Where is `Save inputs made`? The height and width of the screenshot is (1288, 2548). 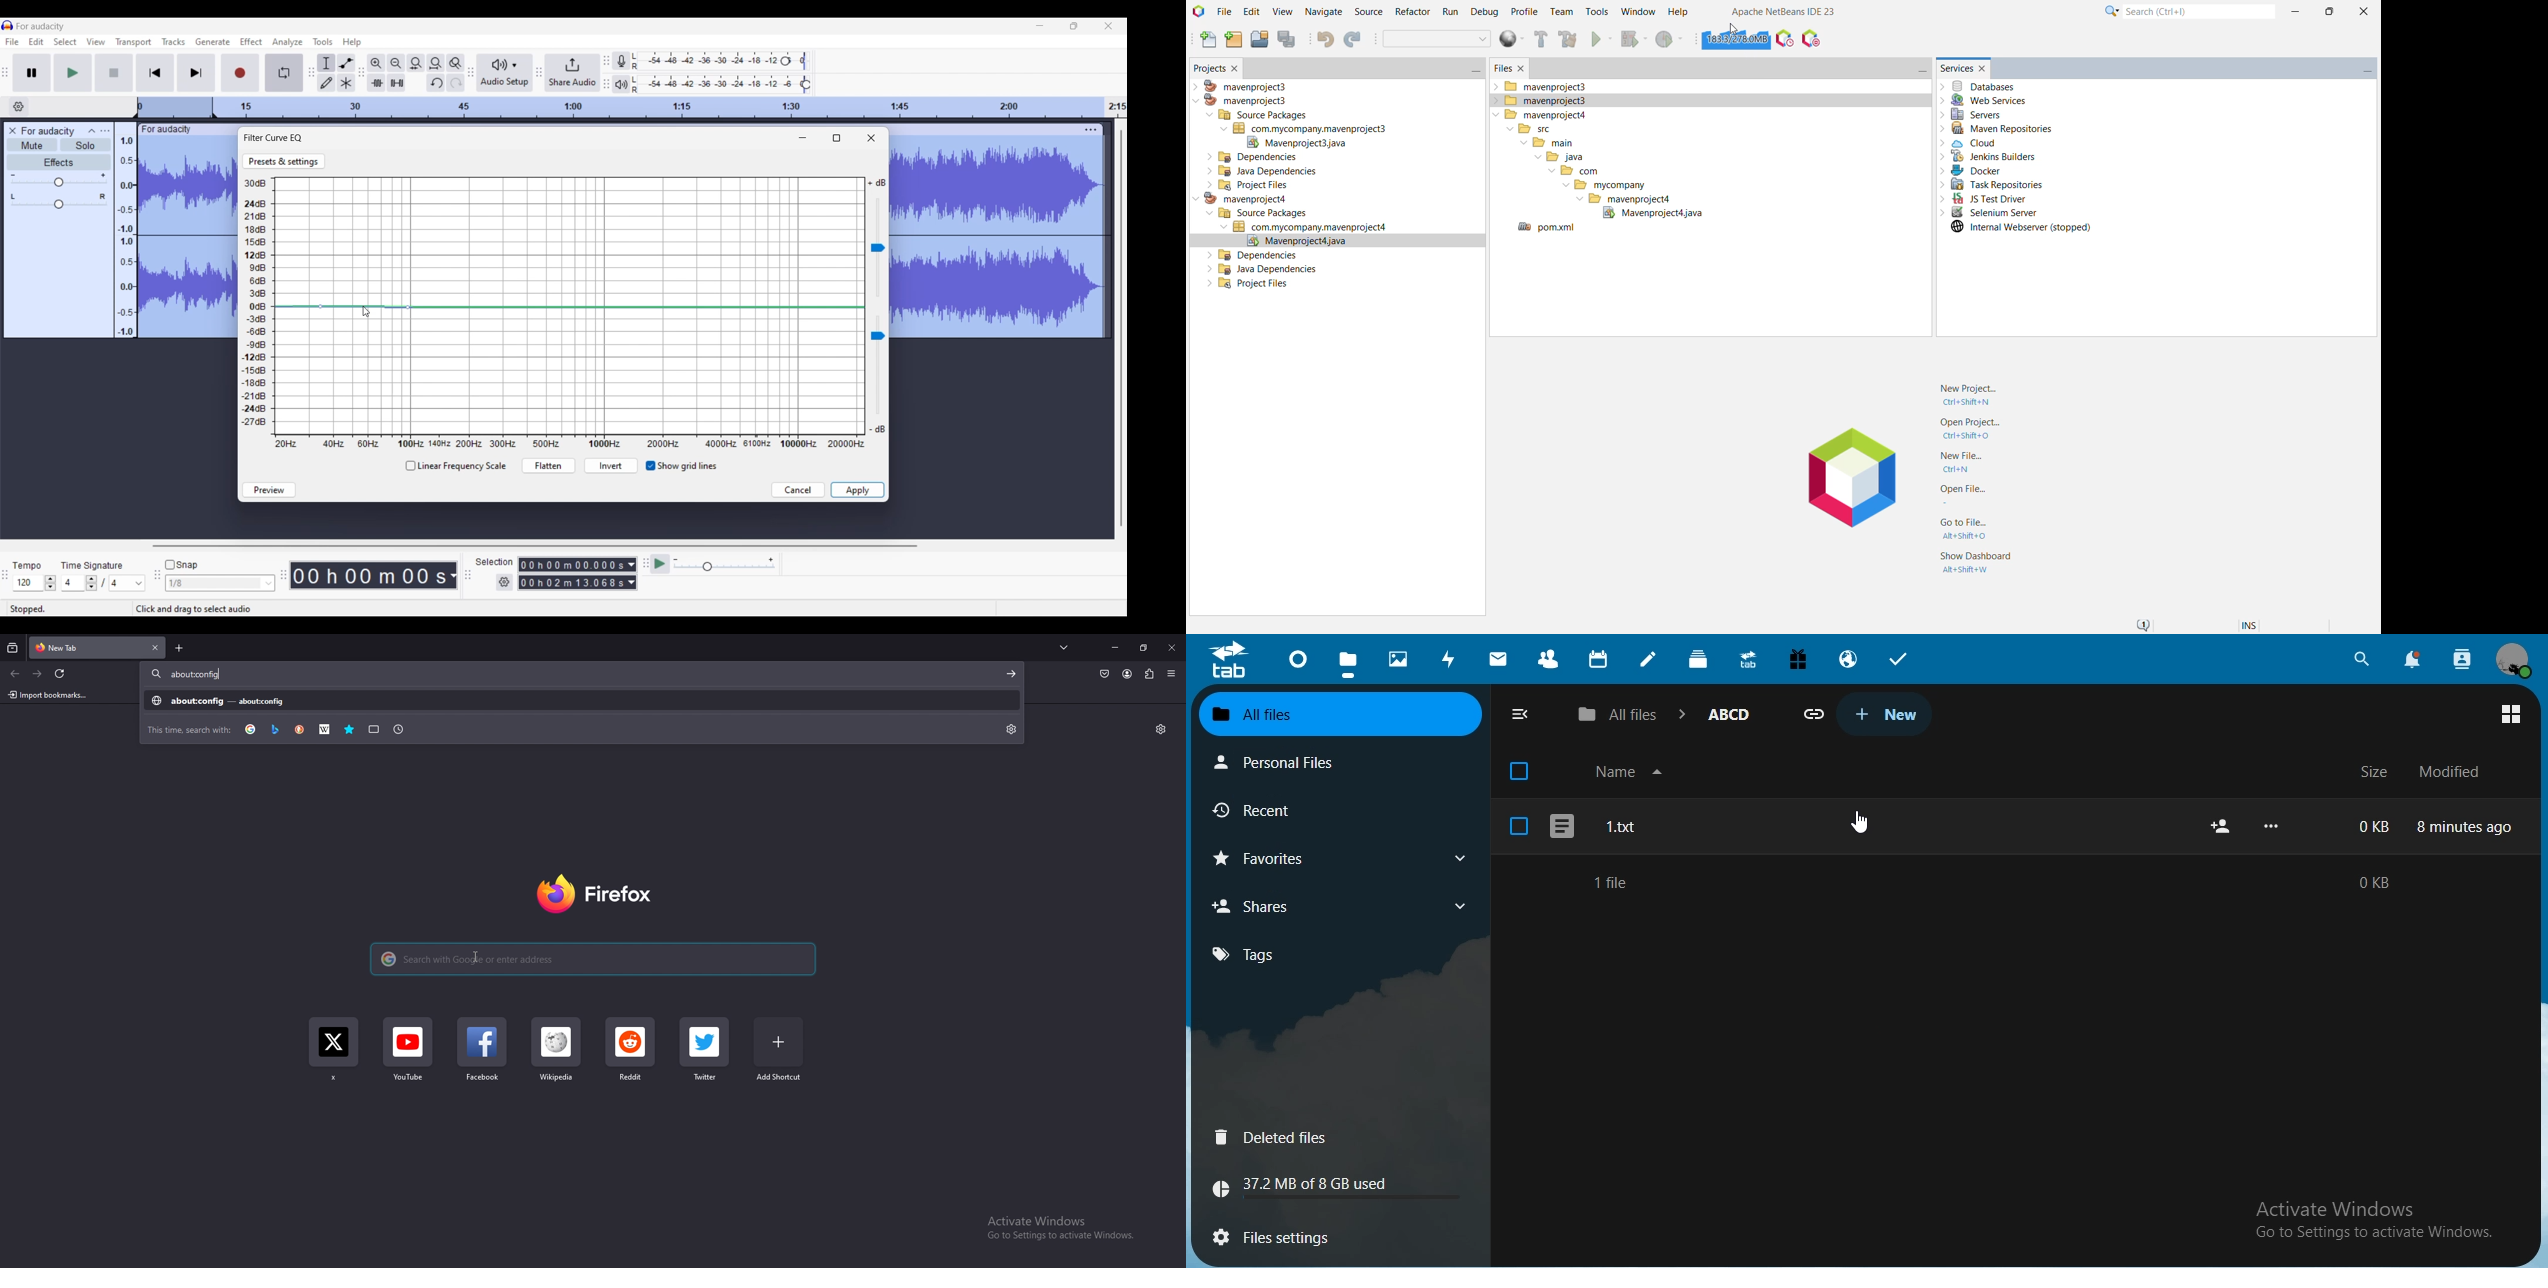
Save inputs made is located at coordinates (858, 490).